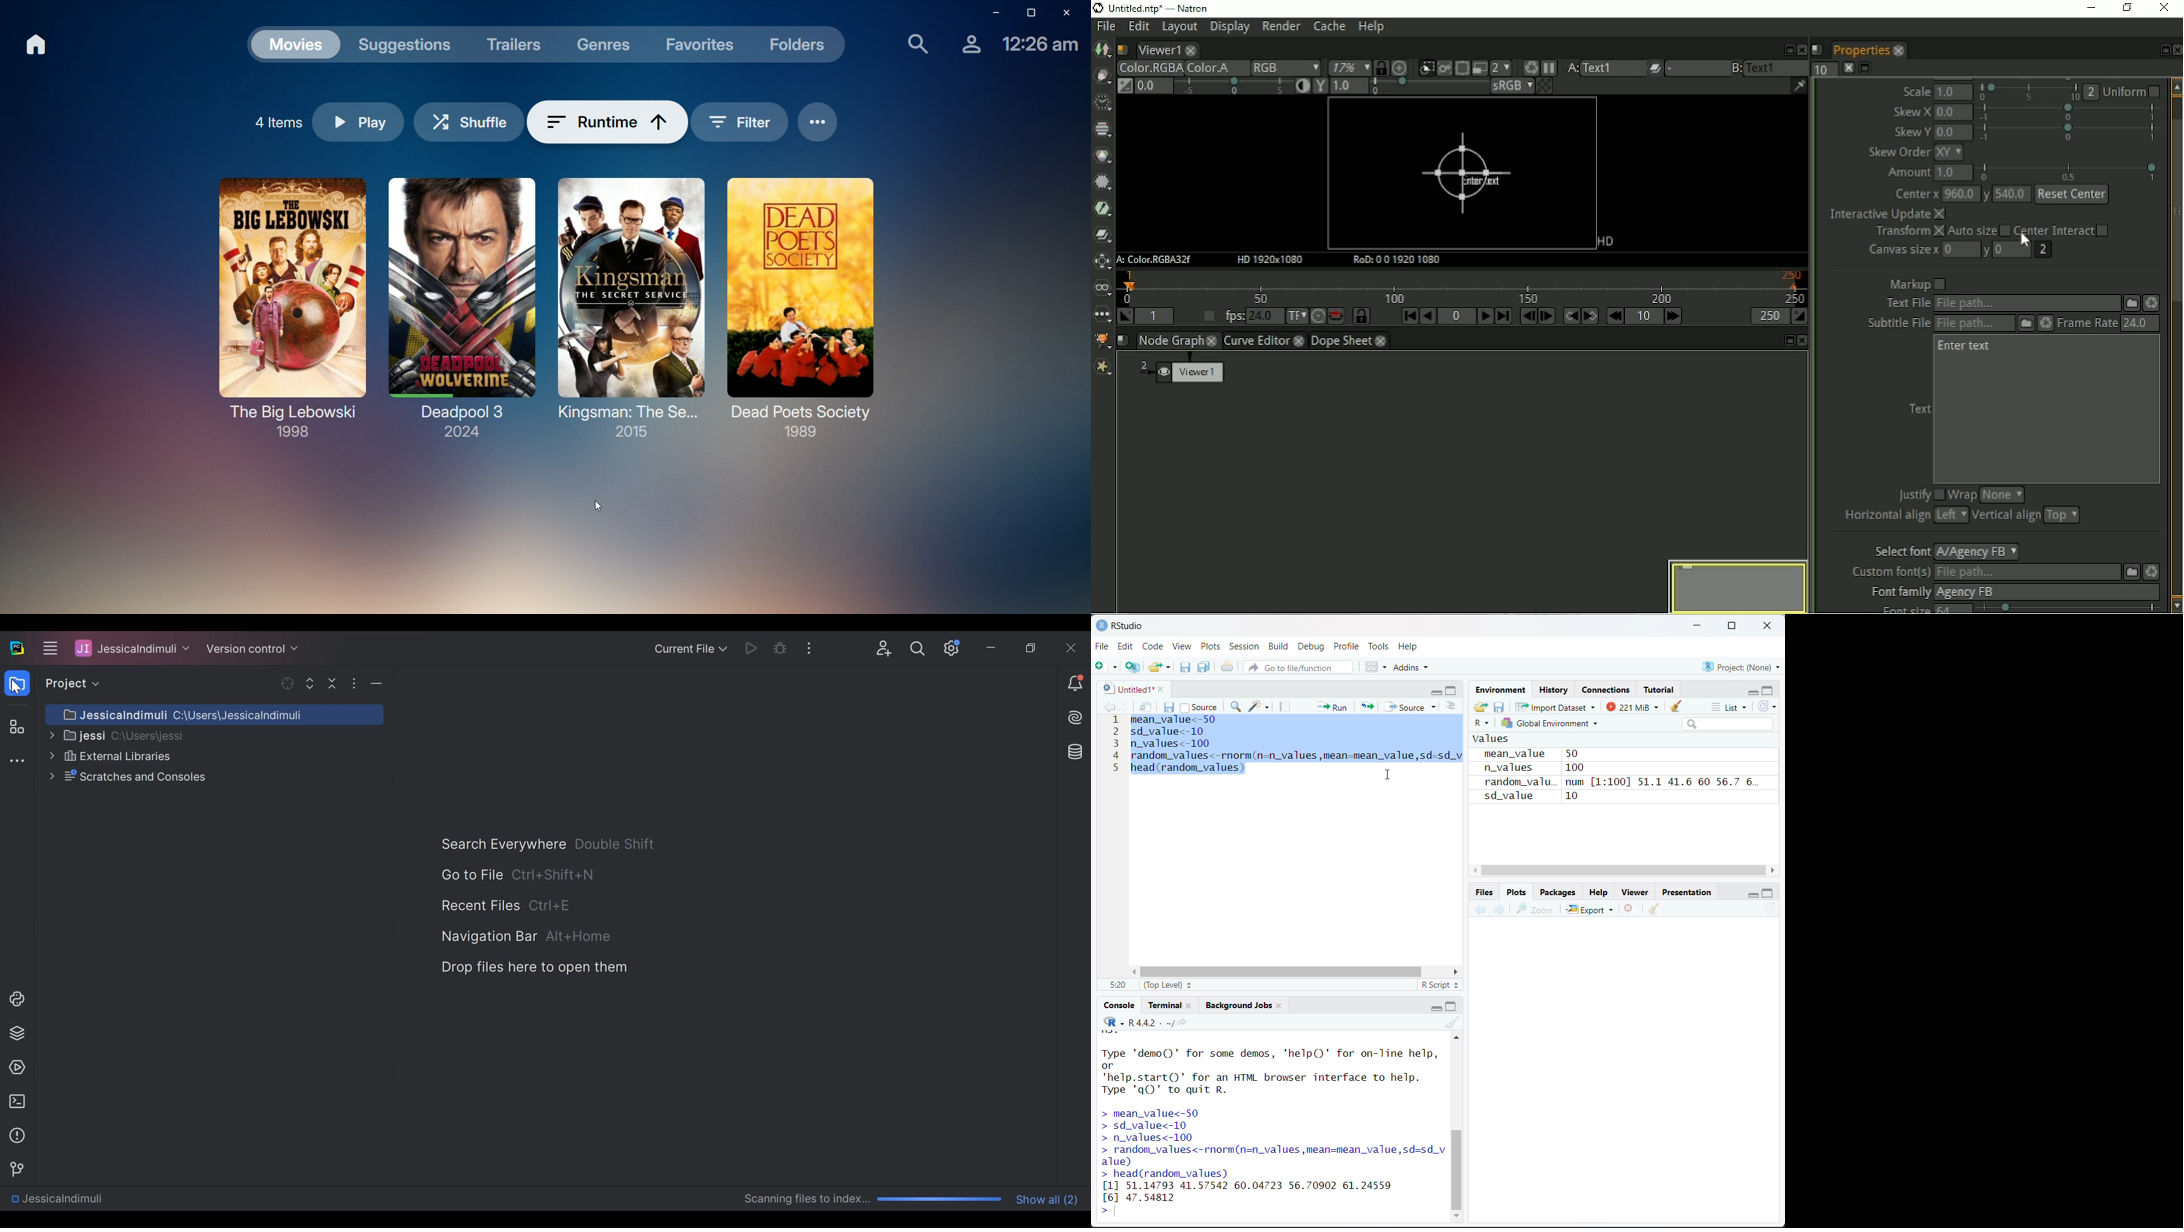 This screenshot has height=1232, width=2184. Describe the element at coordinates (1295, 755) in the screenshot. I see `random_values<-rnorm(n=n_values ,mean=mean_value,sd=sd_v` at that location.